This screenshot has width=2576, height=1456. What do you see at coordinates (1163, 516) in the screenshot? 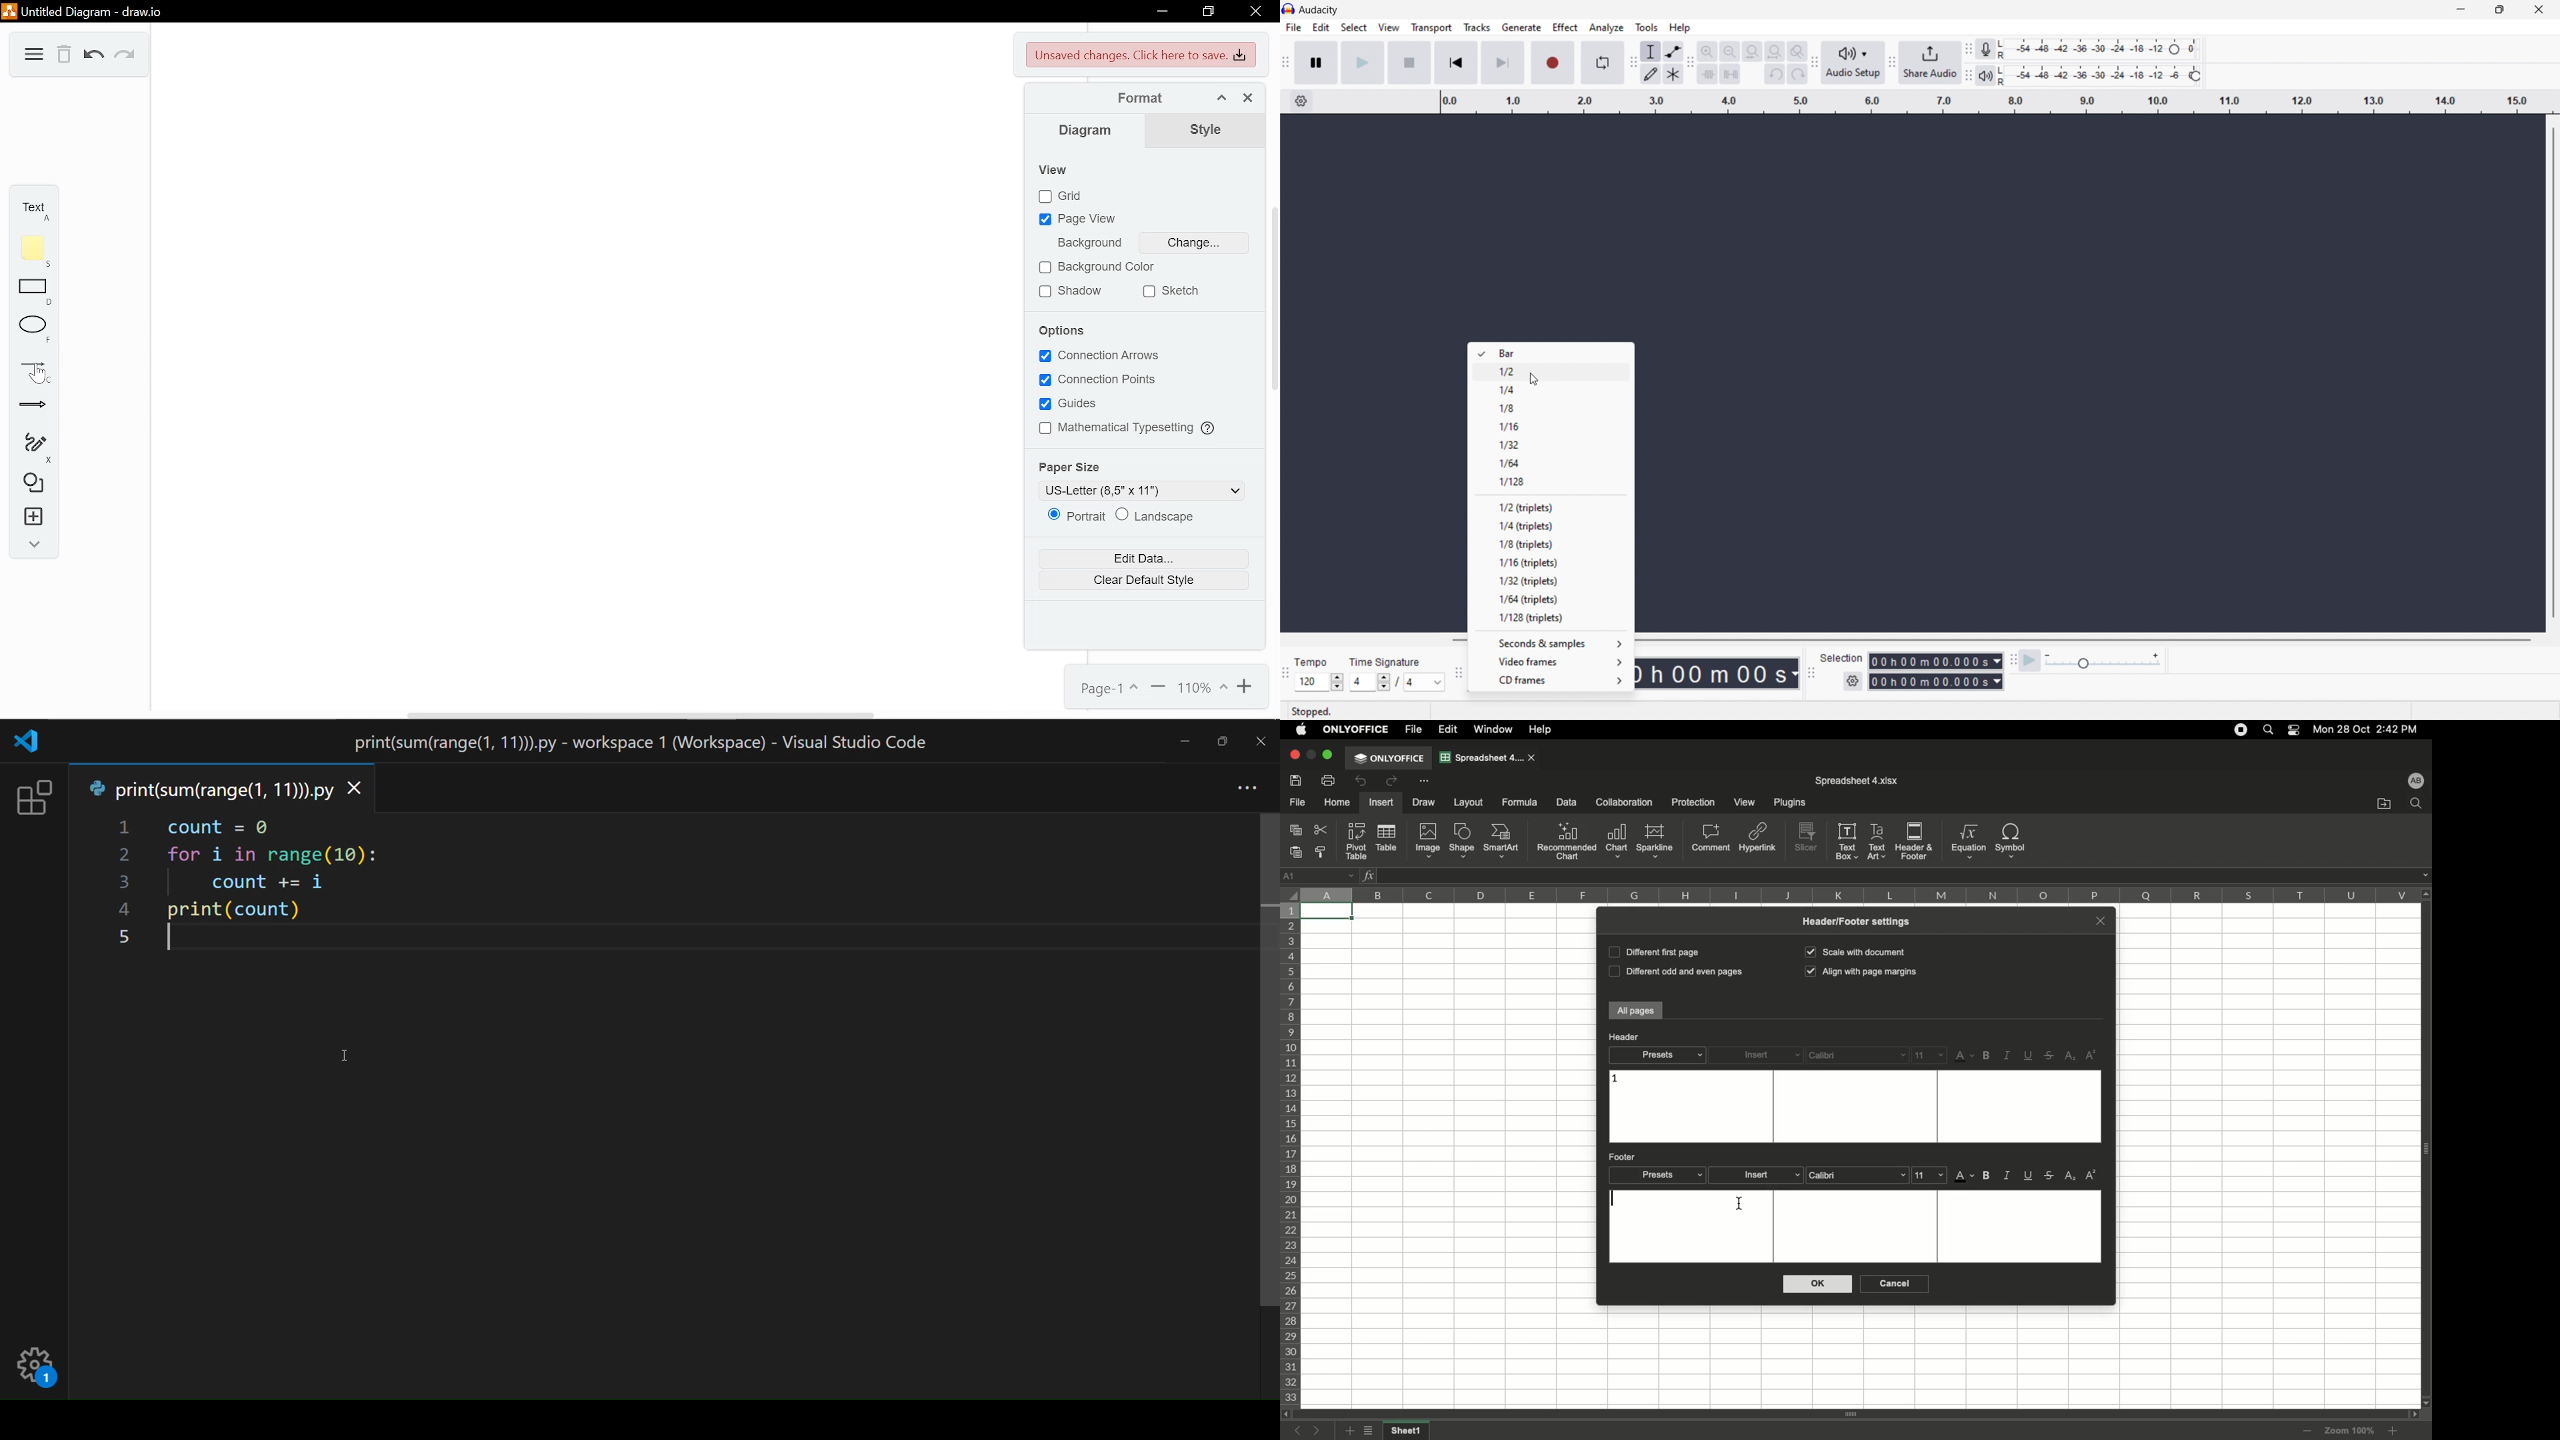
I see `Landscape` at bounding box center [1163, 516].